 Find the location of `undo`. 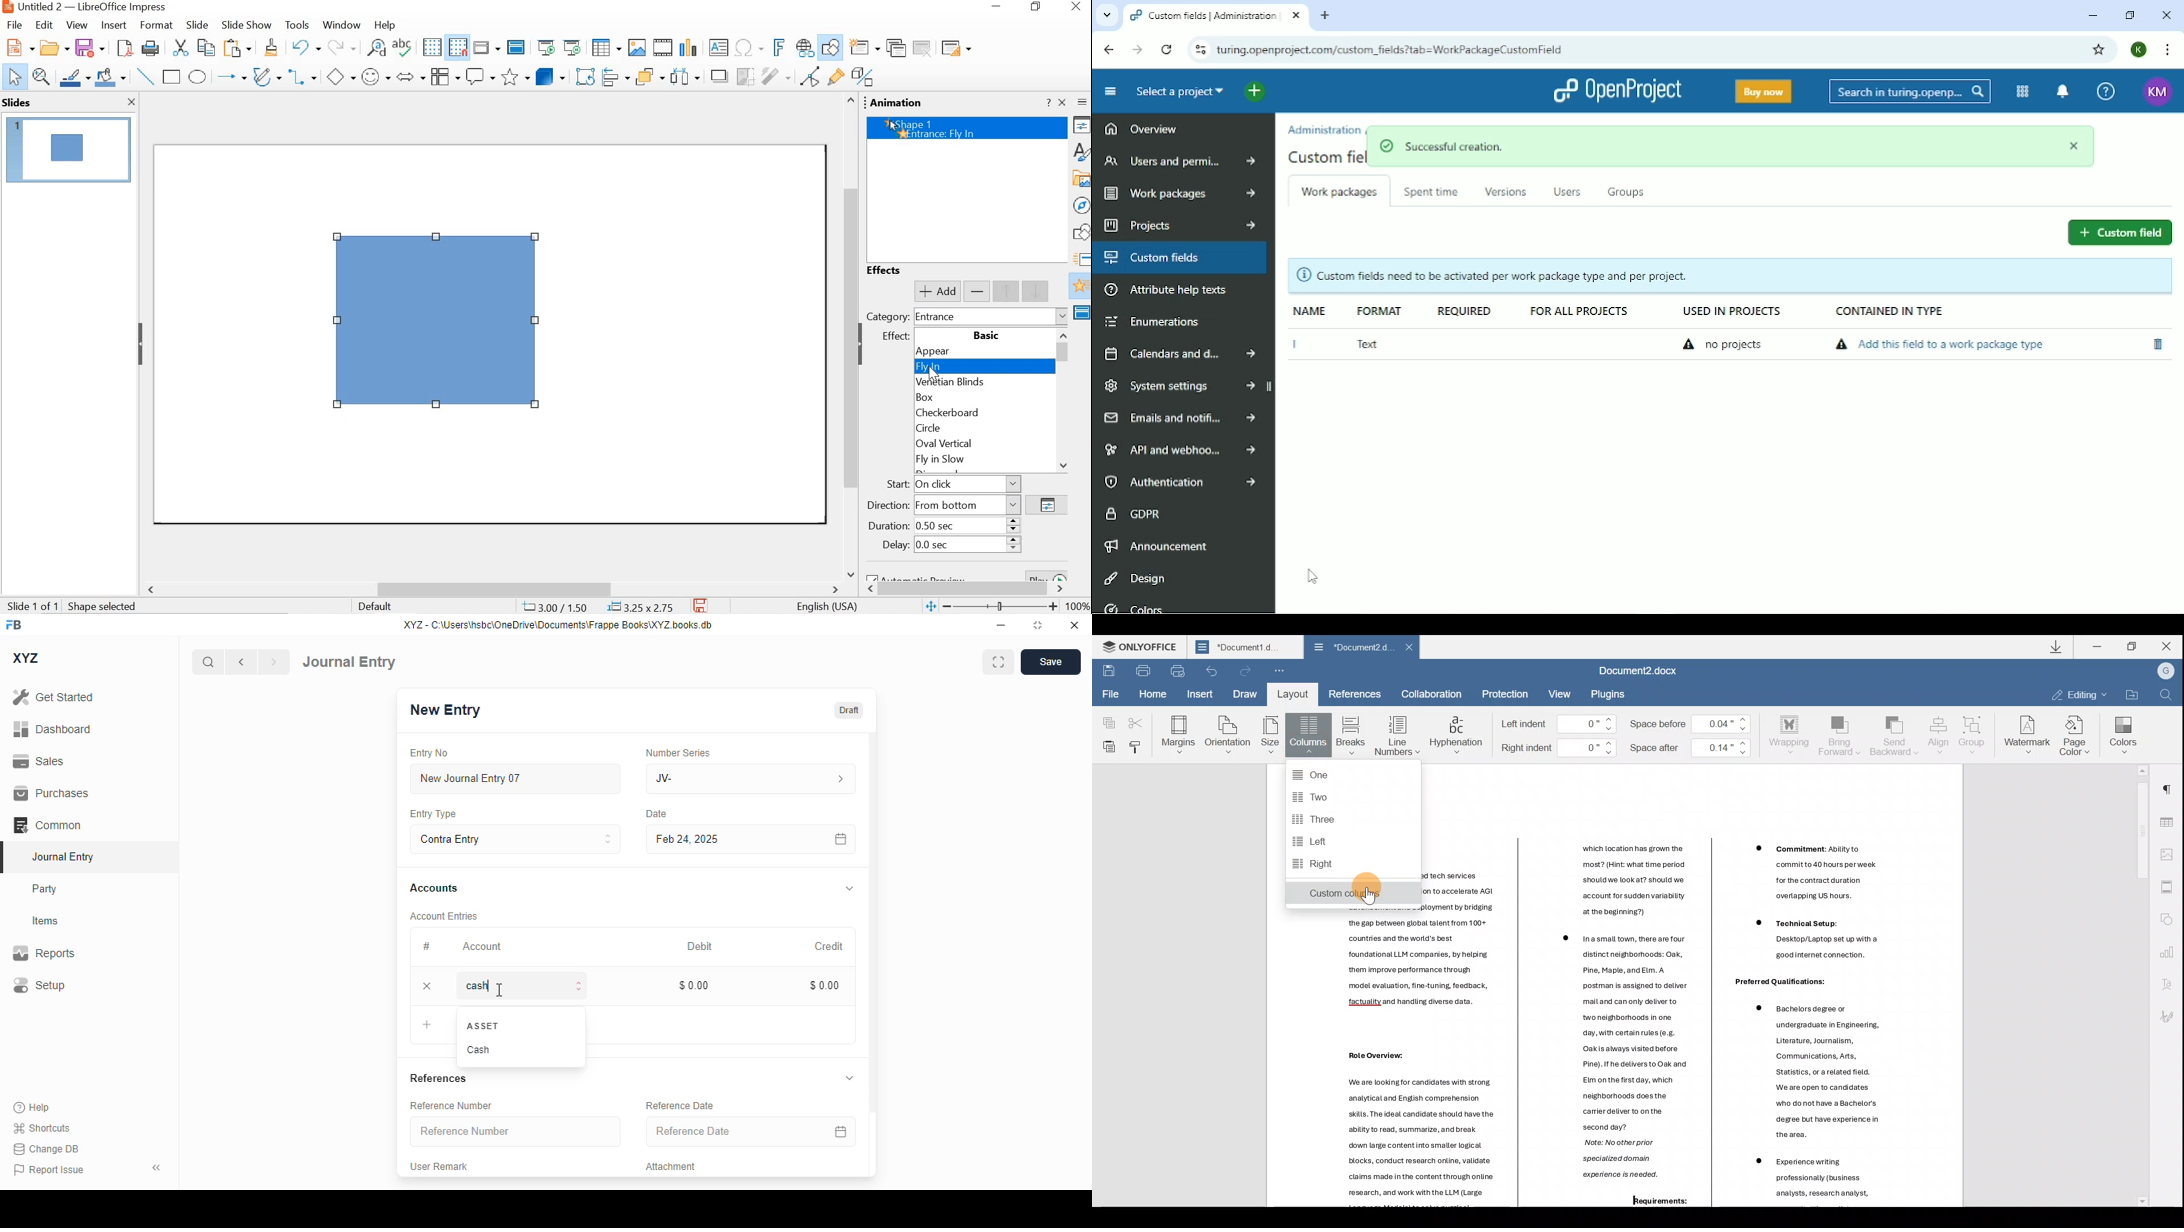

undo is located at coordinates (307, 47).